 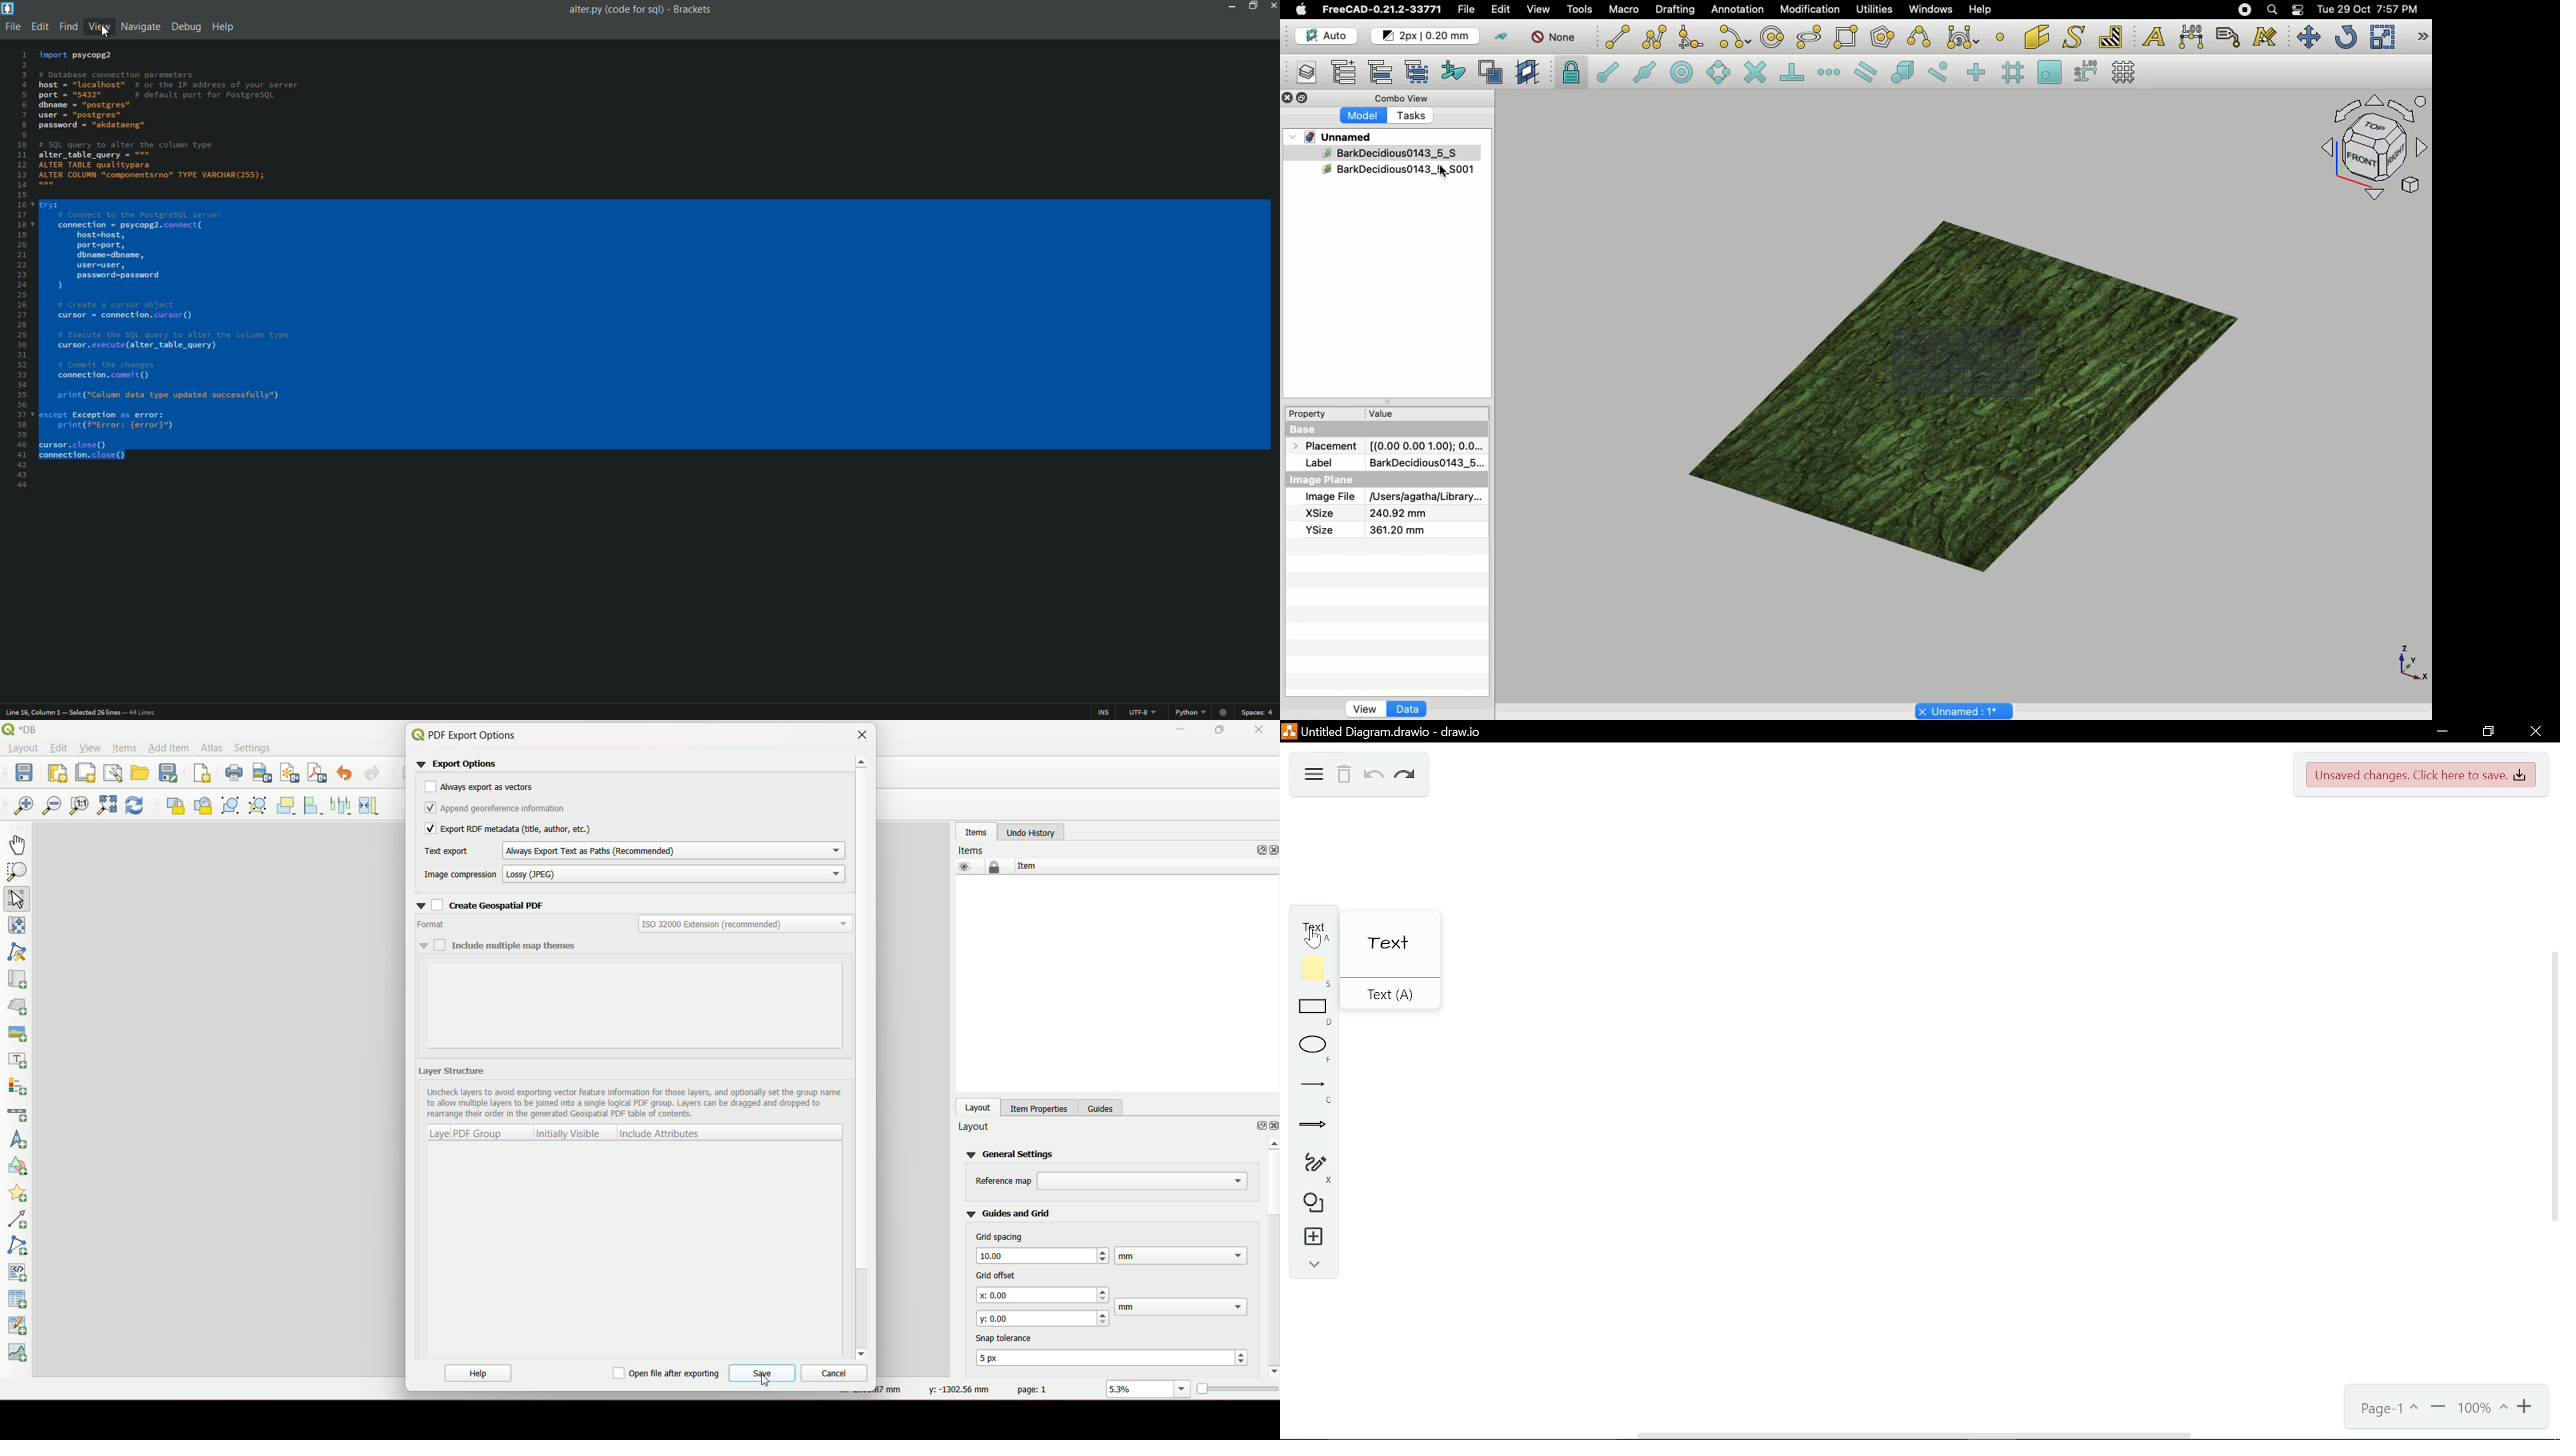 What do you see at coordinates (168, 747) in the screenshot?
I see `Add item` at bounding box center [168, 747].